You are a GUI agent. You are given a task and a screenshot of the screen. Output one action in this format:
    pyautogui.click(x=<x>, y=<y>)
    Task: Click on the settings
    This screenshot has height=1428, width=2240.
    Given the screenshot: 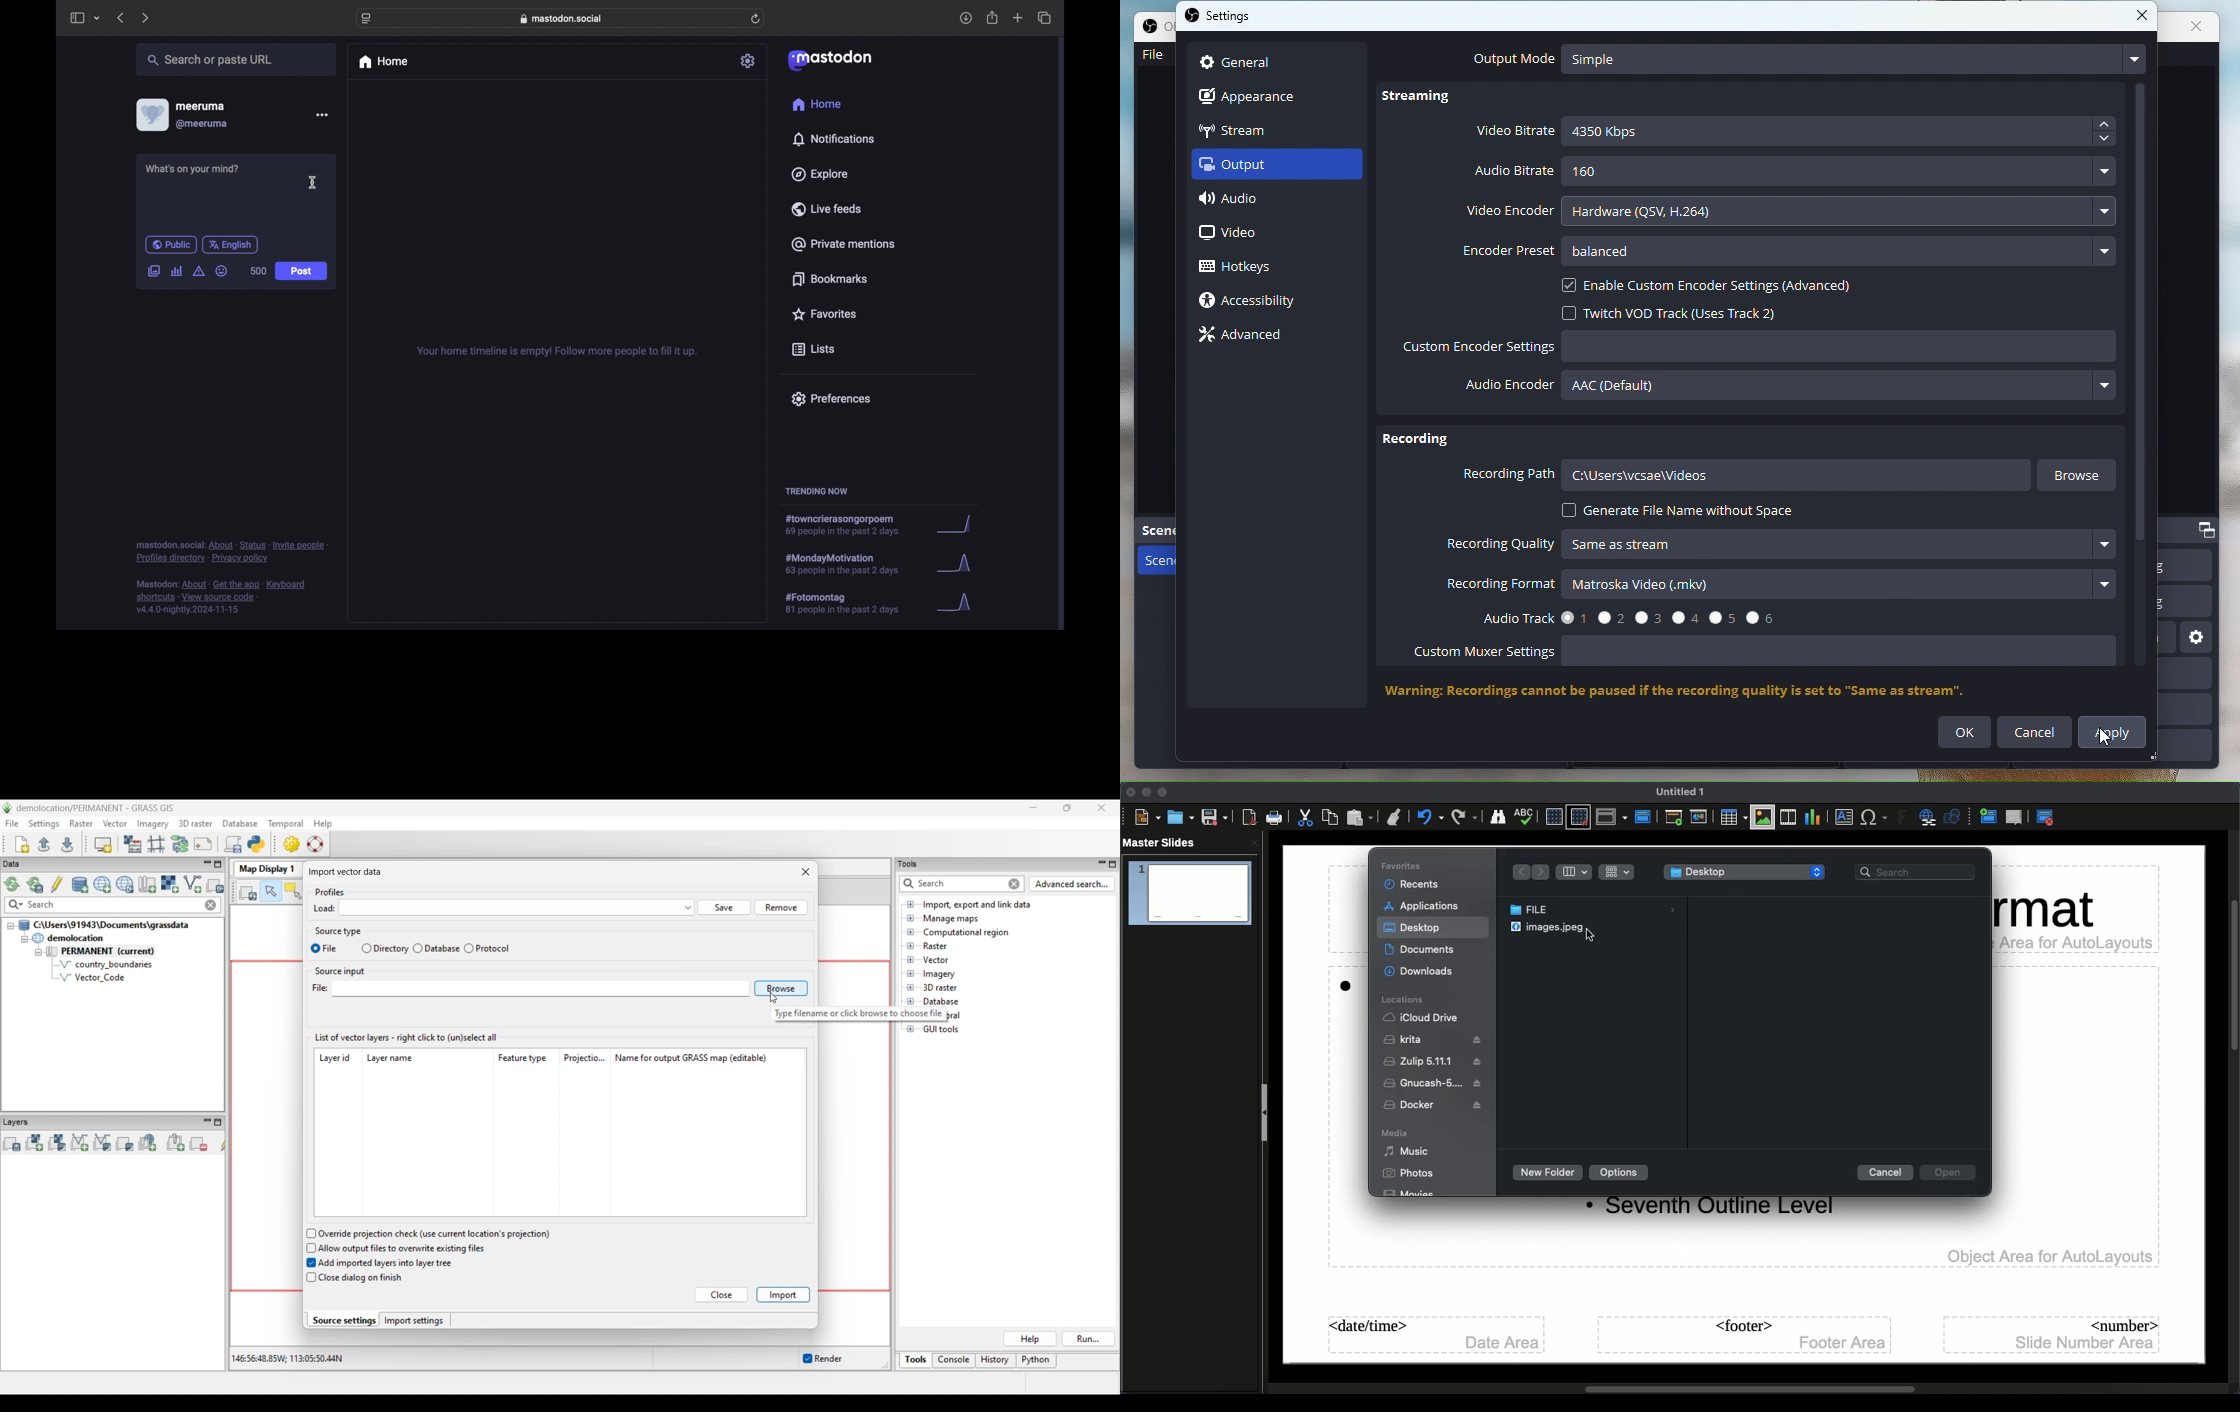 What is the action you would take?
    pyautogui.click(x=749, y=61)
    